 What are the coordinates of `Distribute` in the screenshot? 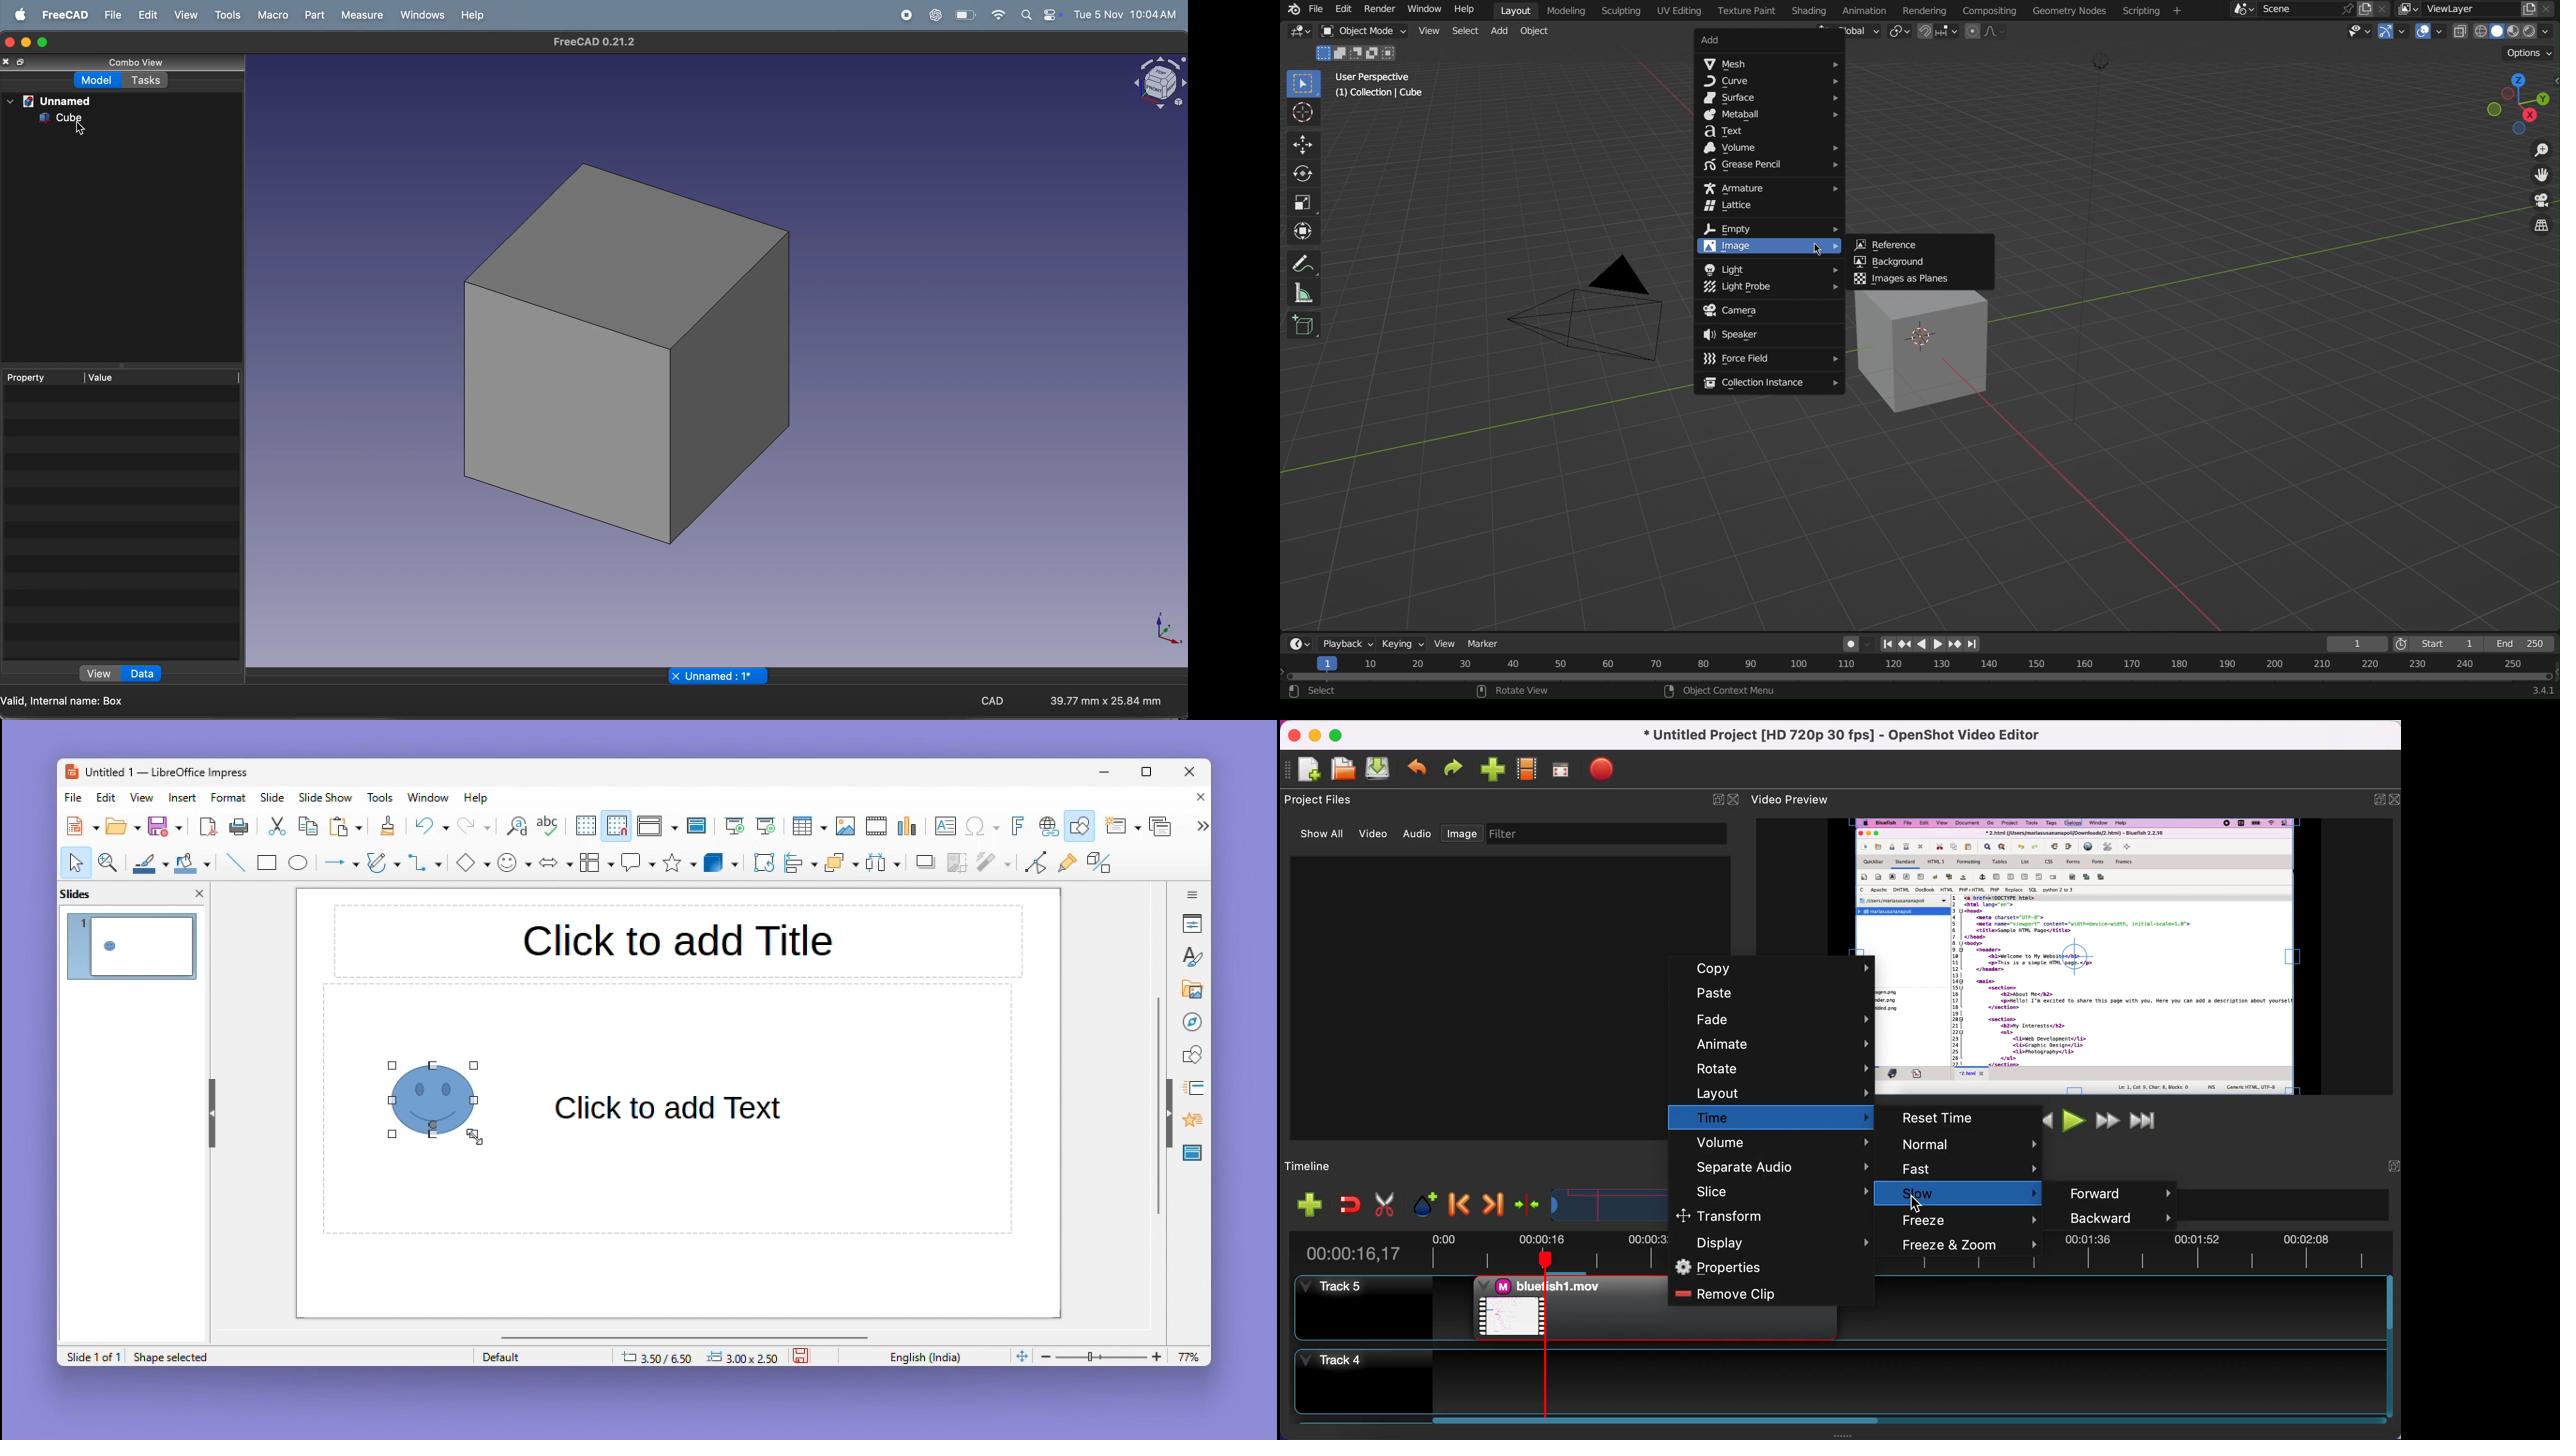 It's located at (886, 865).